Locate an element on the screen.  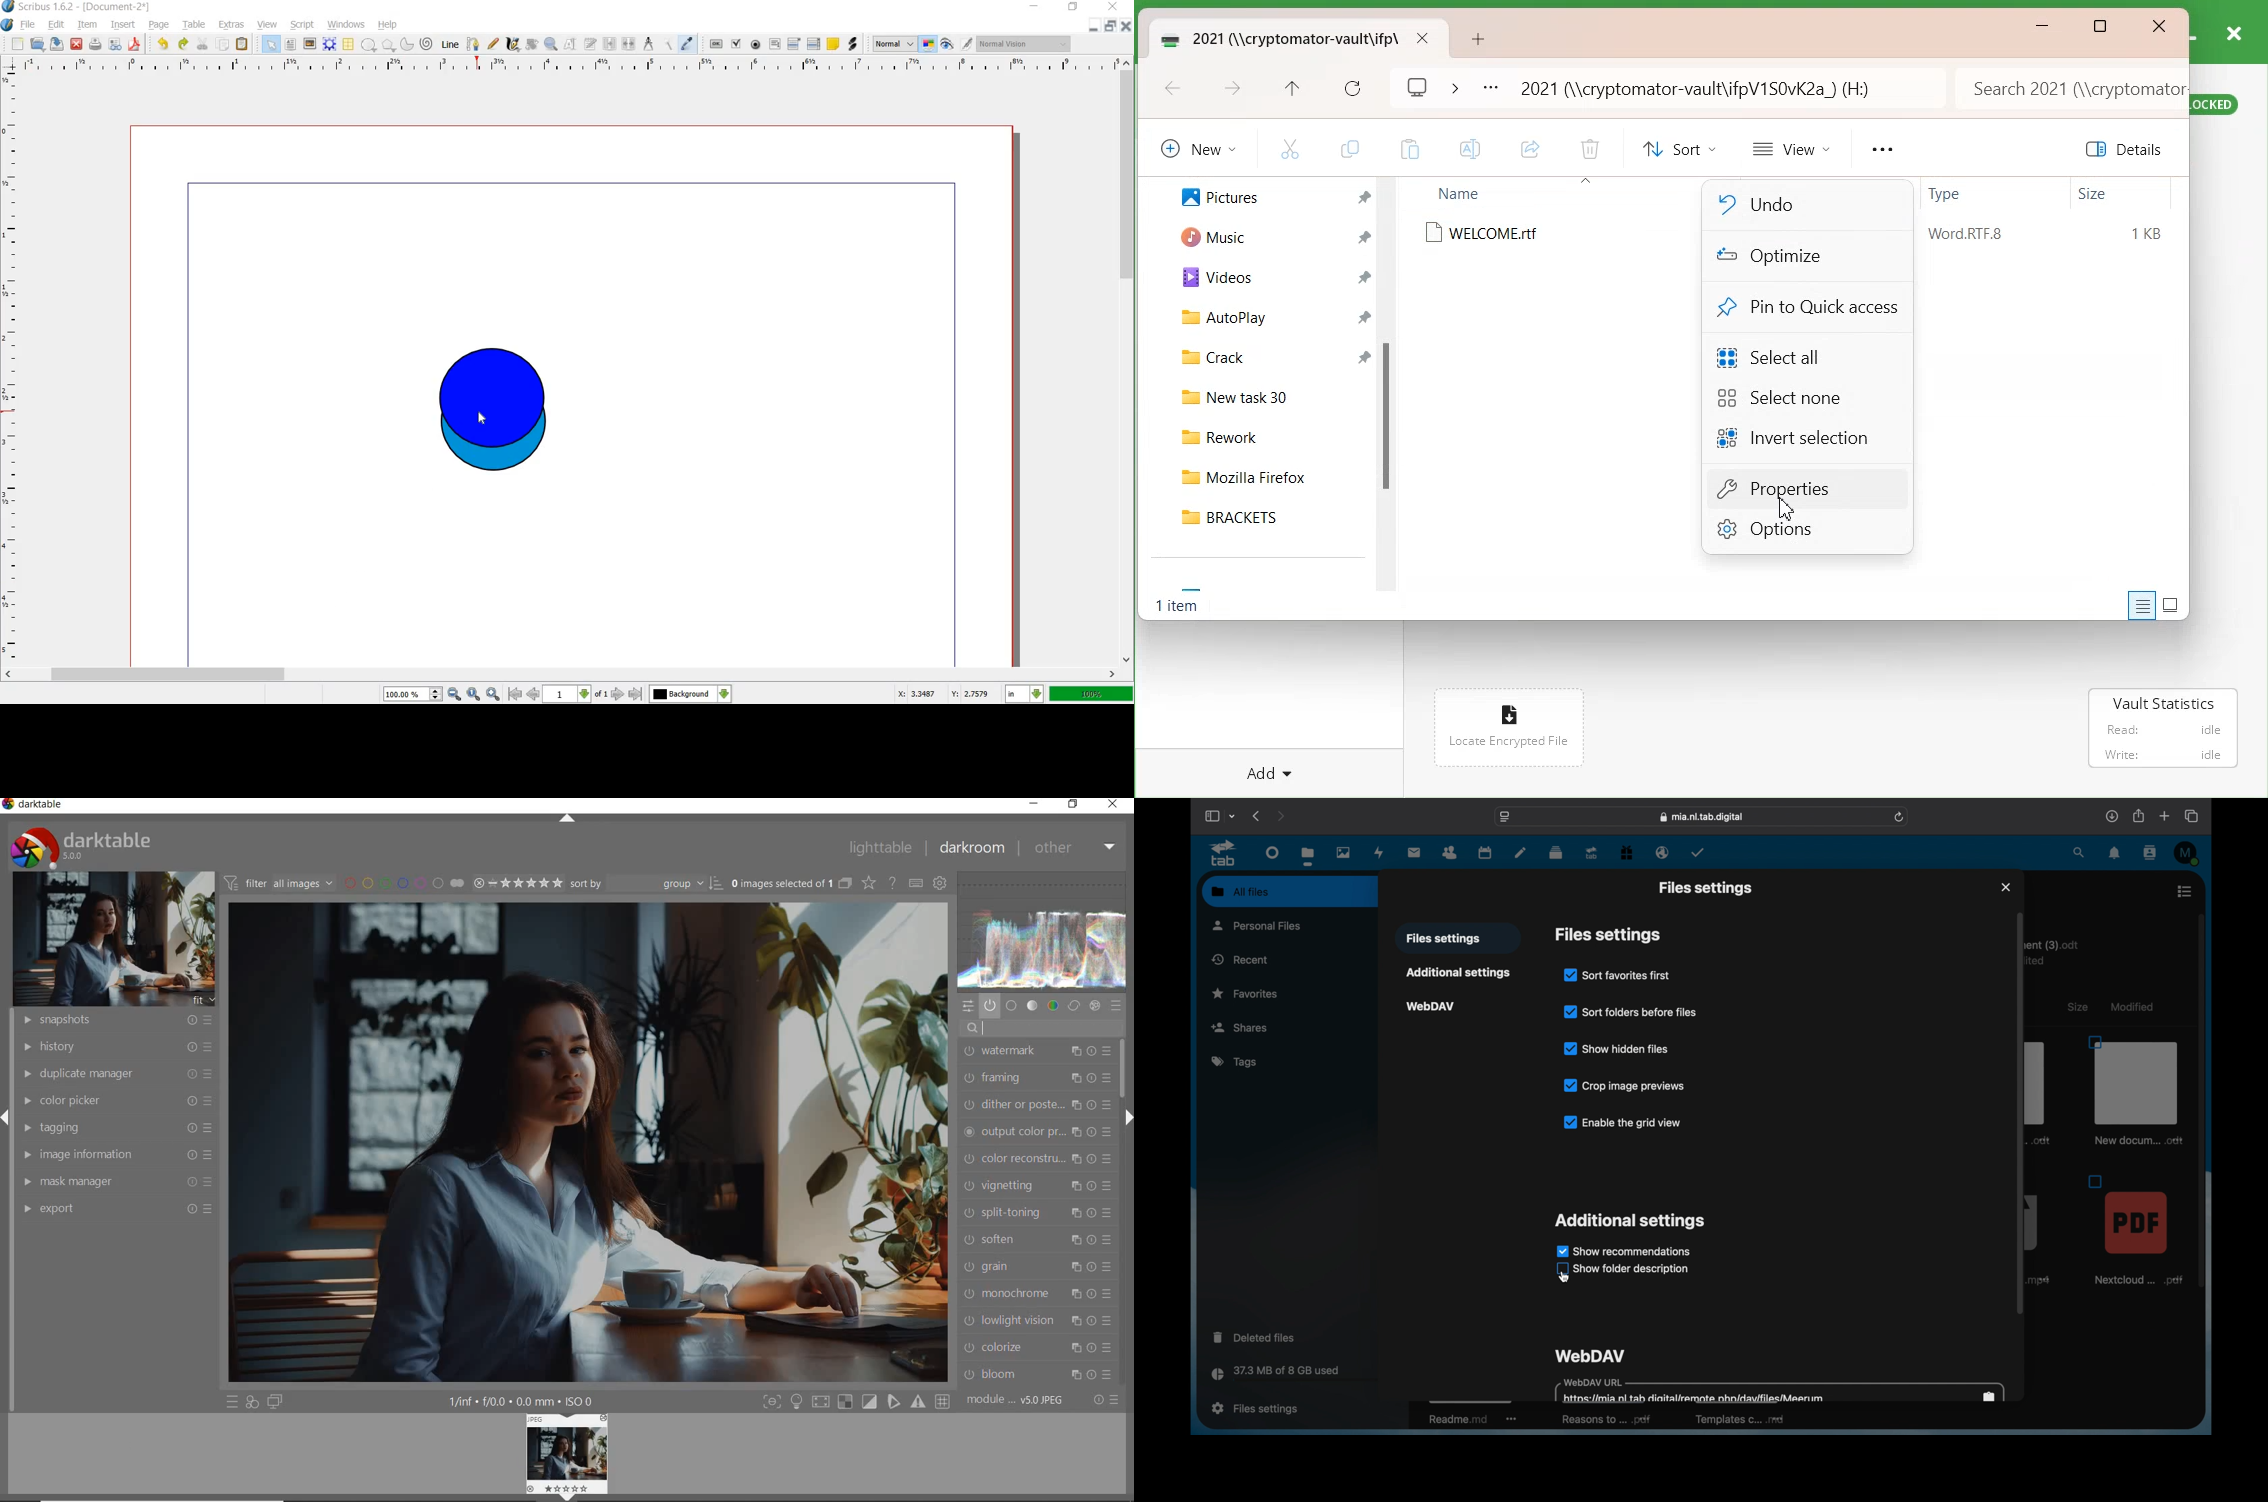
colorize is located at coordinates (1034, 1348).